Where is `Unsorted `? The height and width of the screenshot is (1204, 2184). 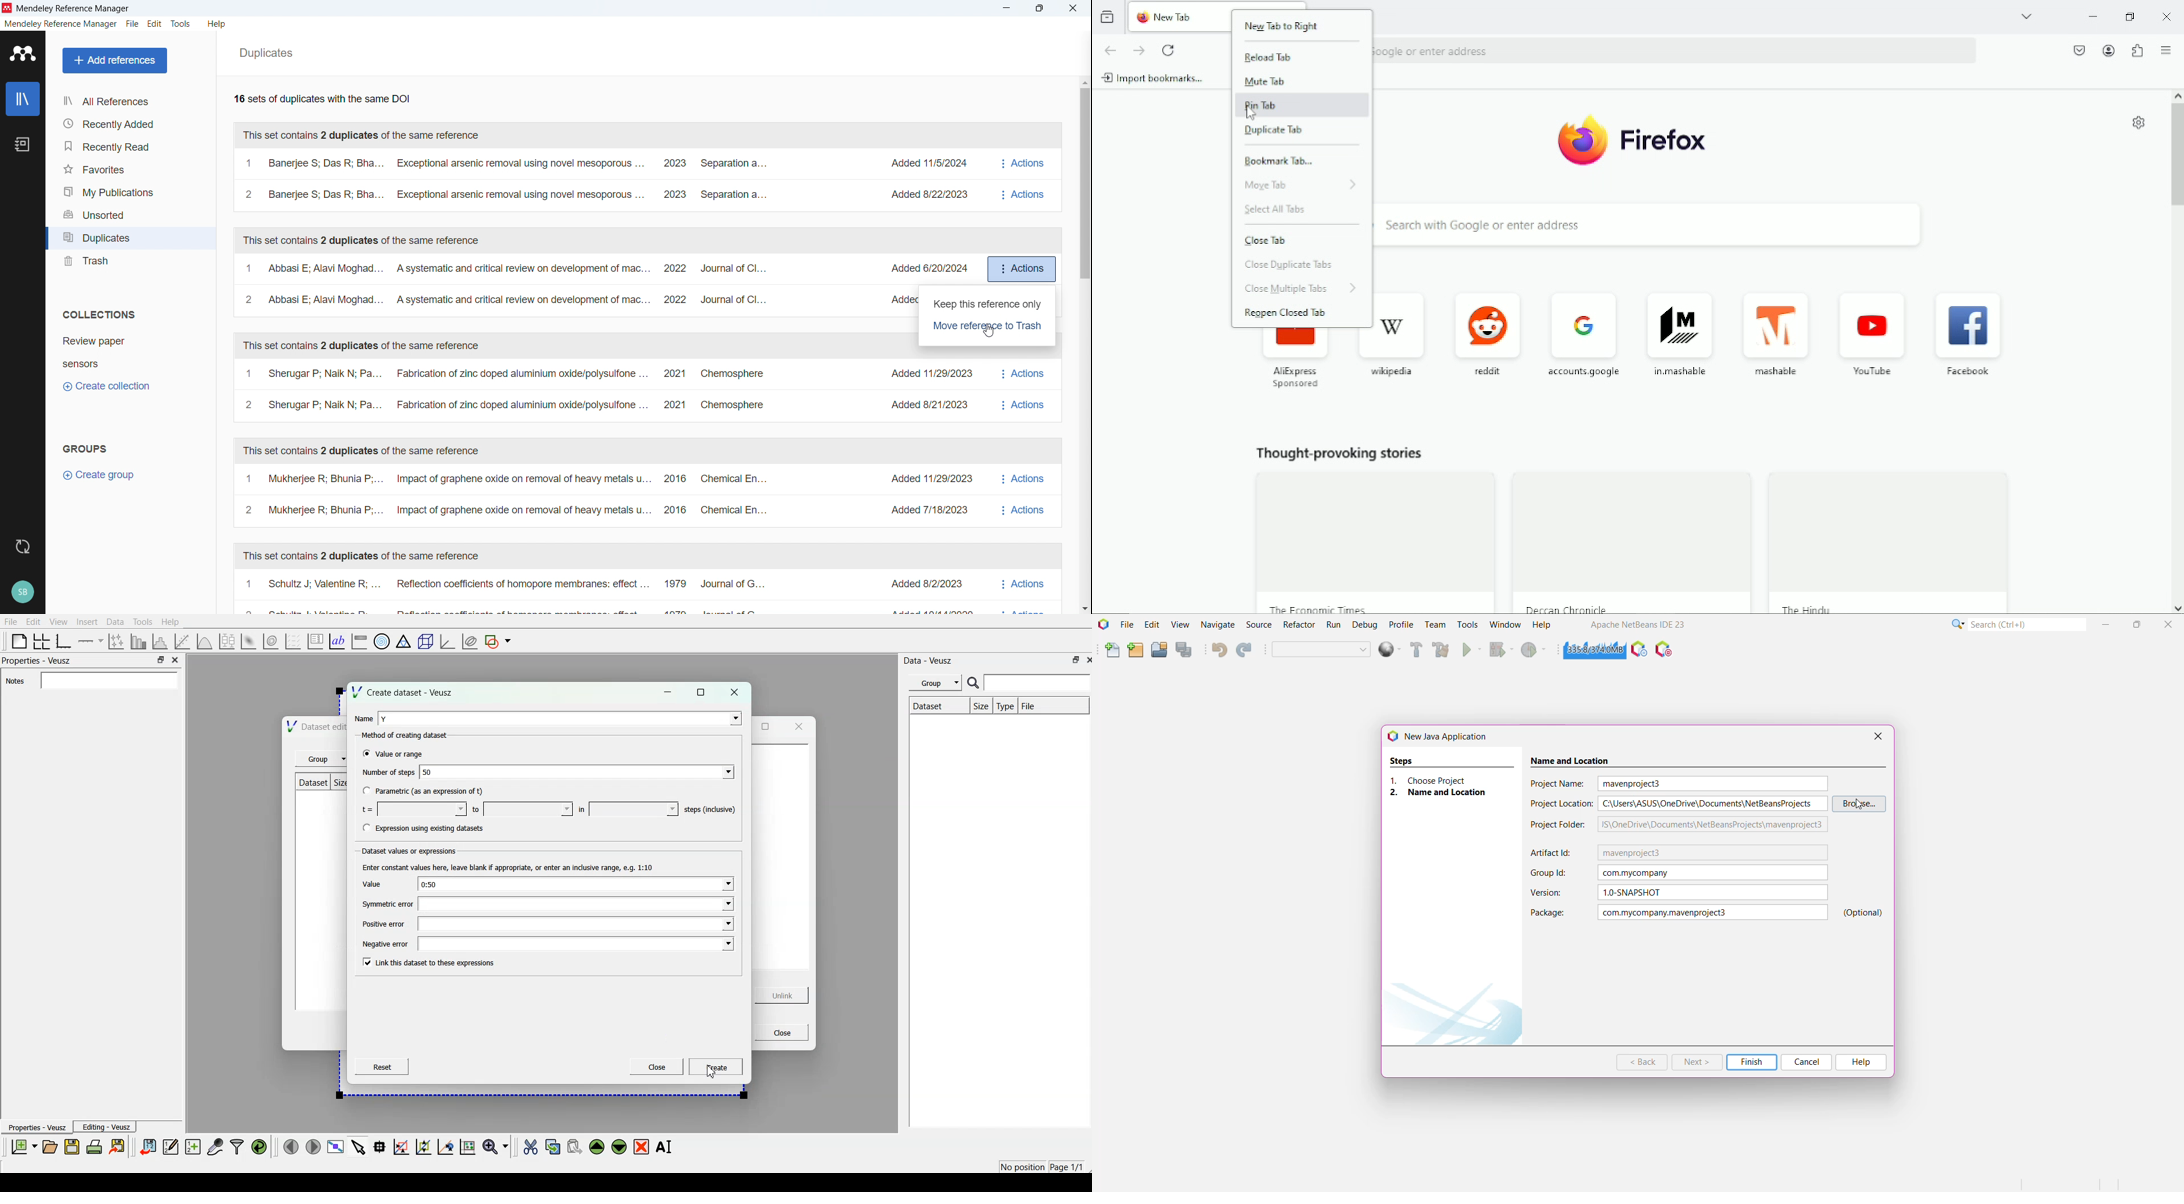 Unsorted  is located at coordinates (129, 213).